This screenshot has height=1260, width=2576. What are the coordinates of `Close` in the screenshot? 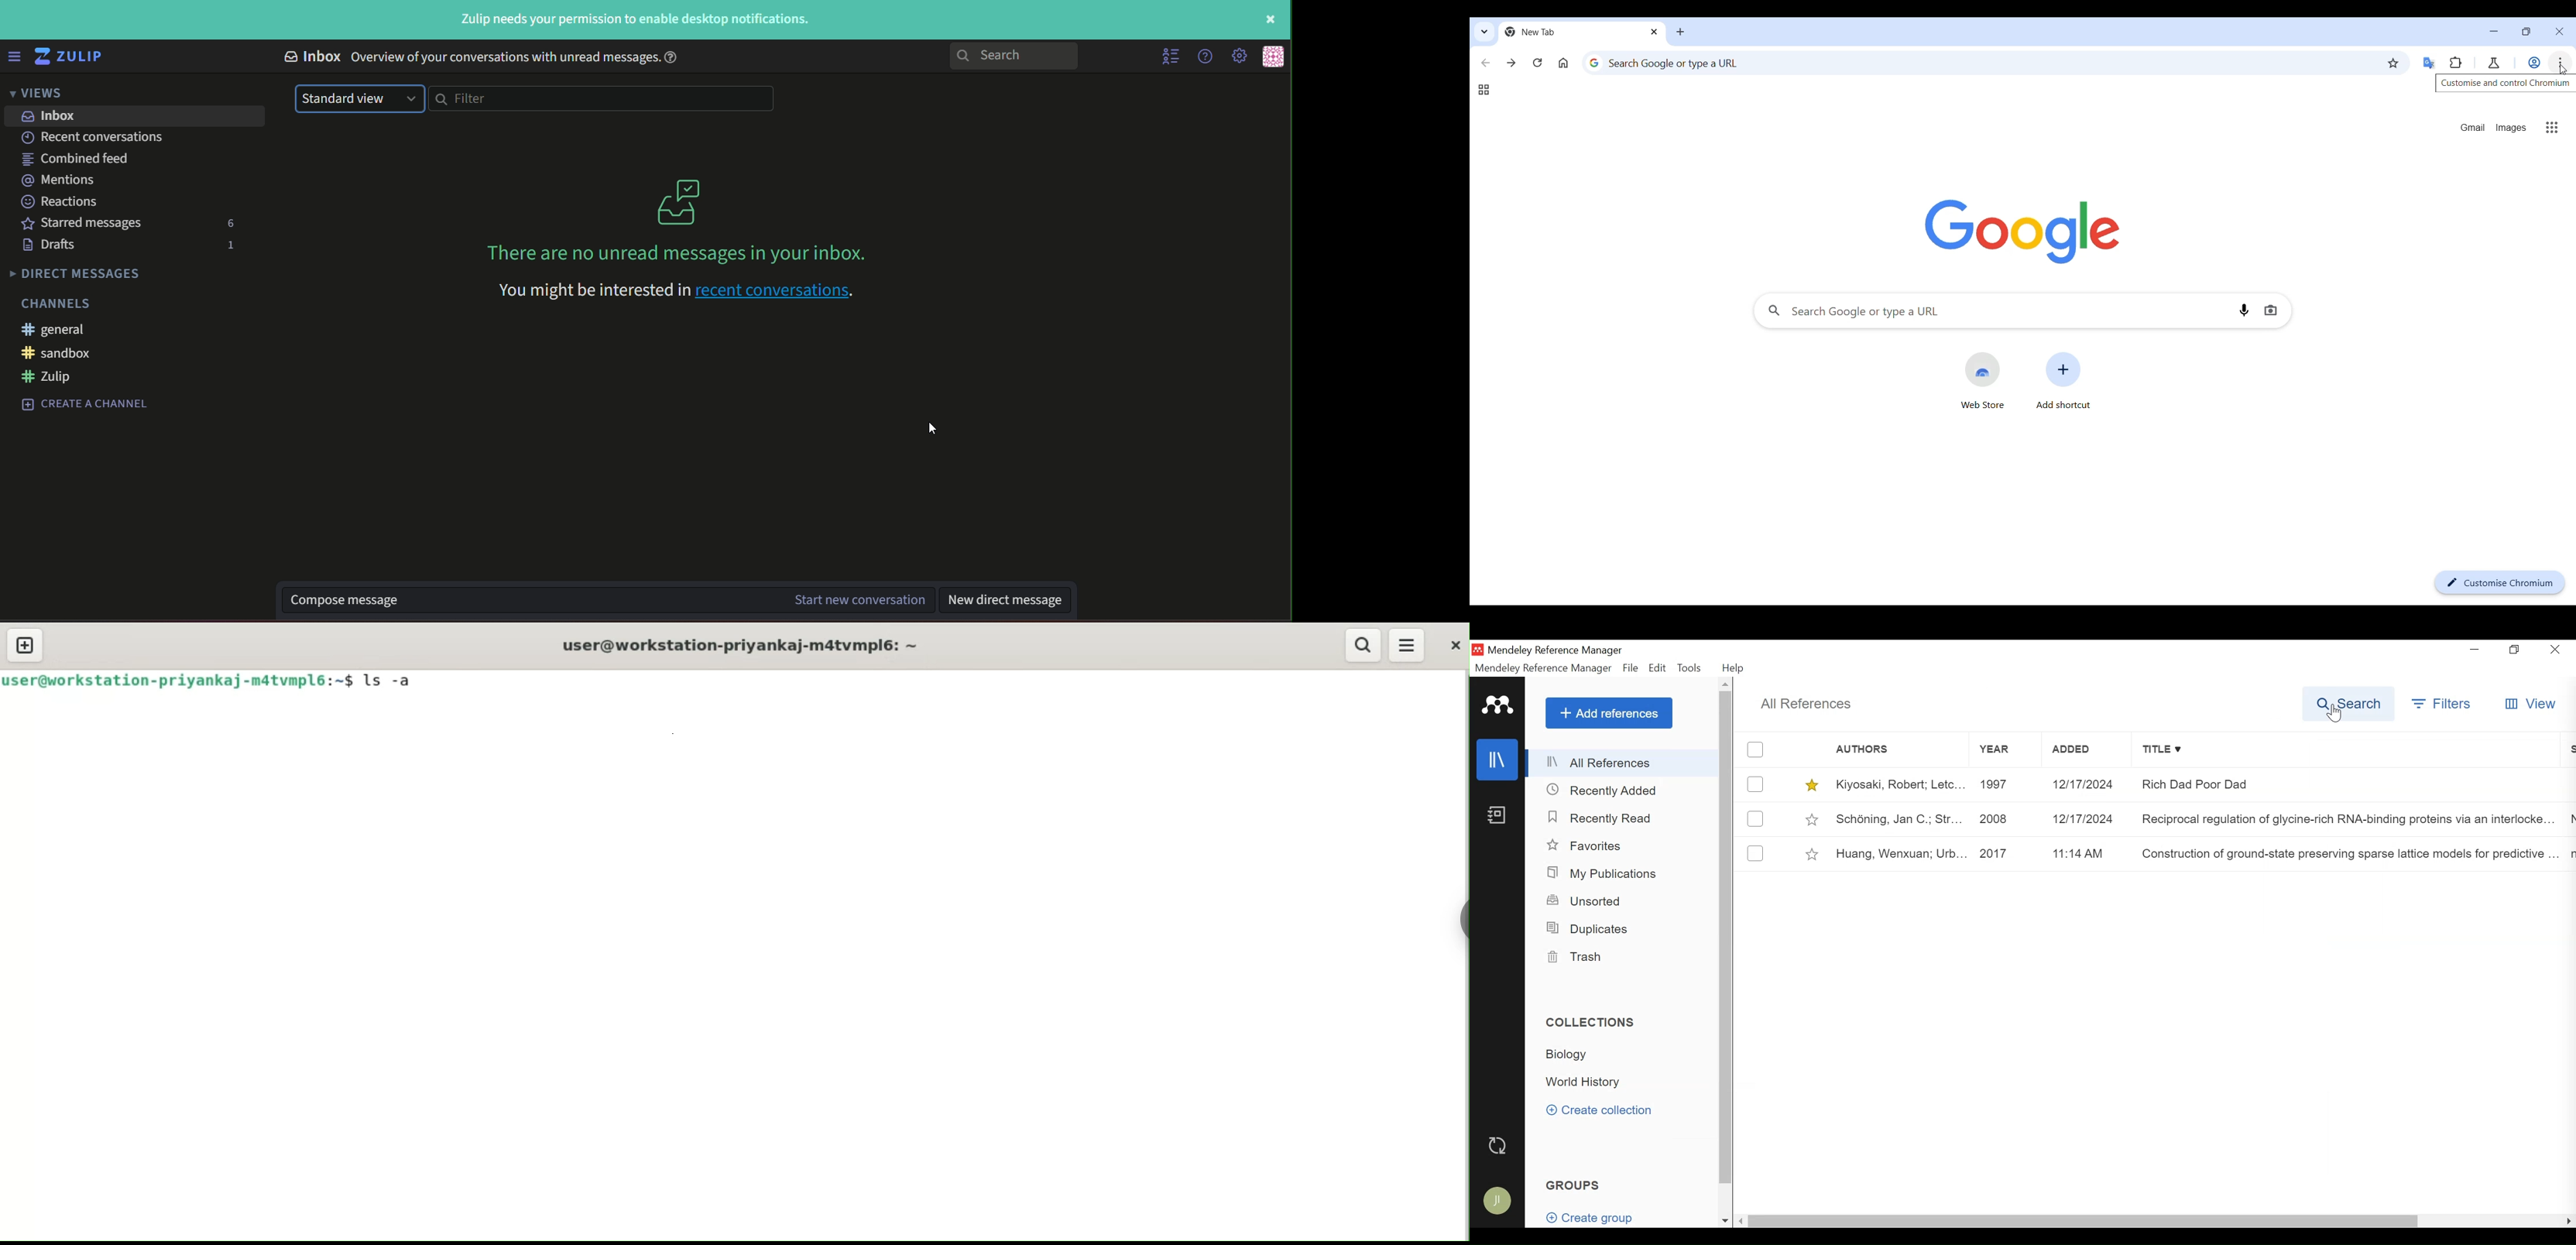 It's located at (1264, 18).